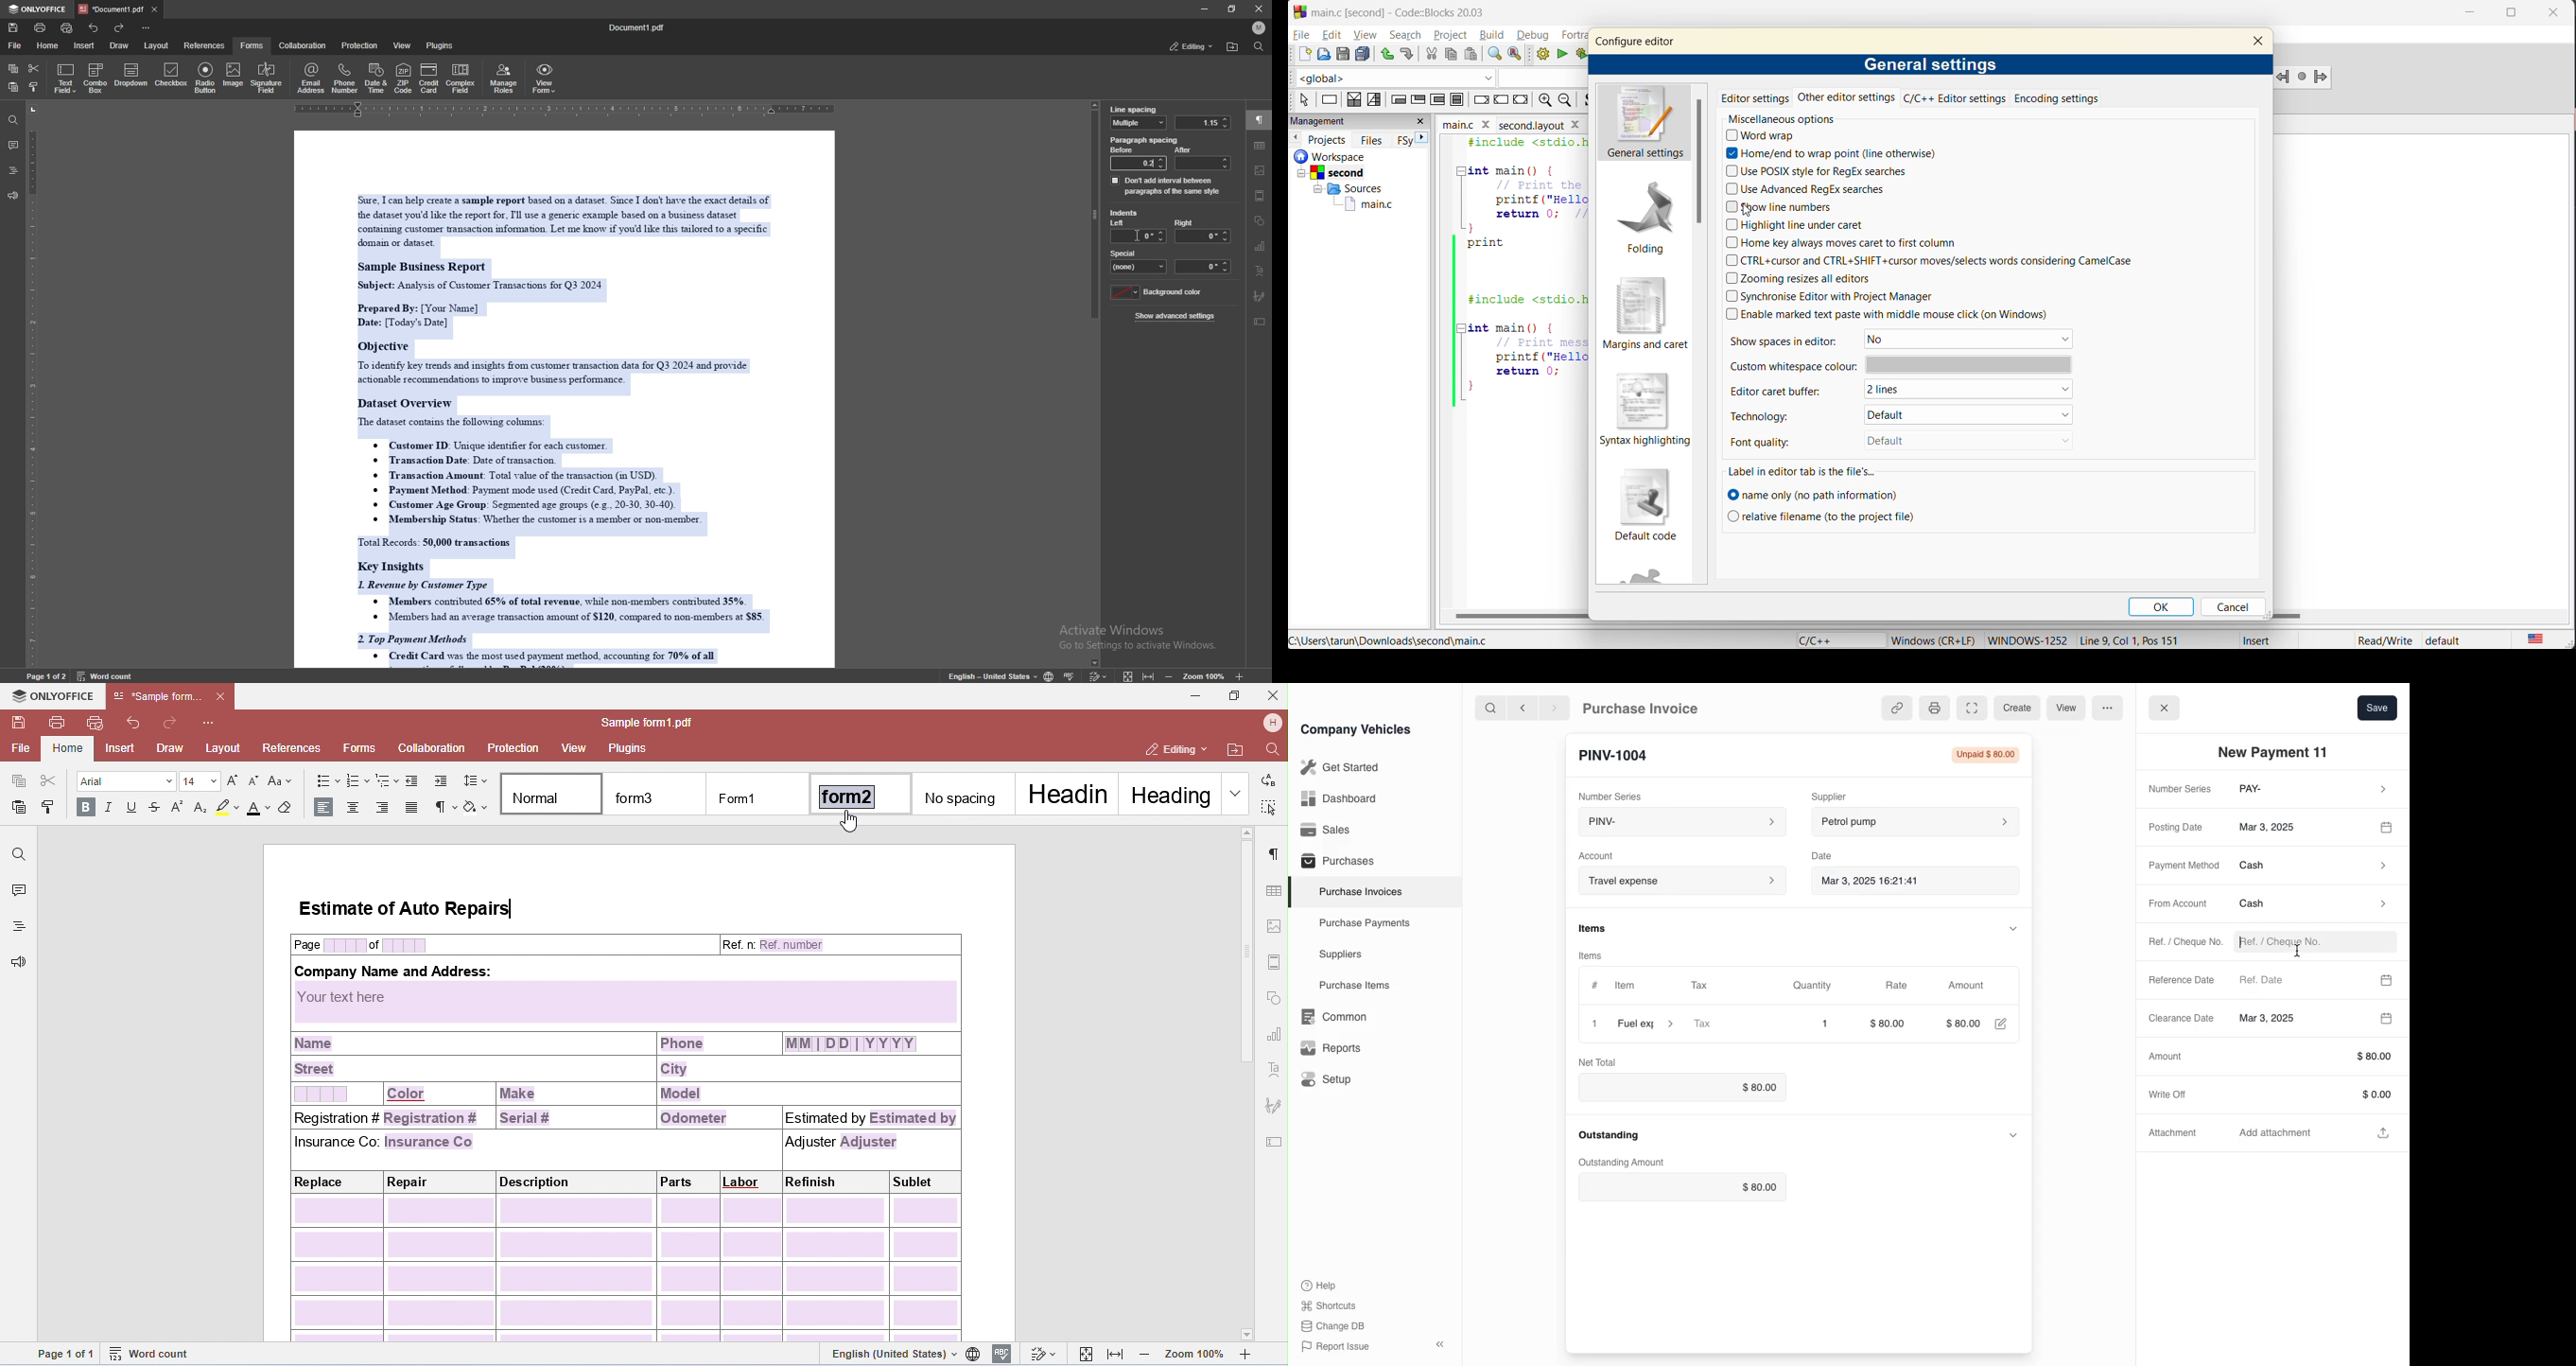 The height and width of the screenshot is (1372, 2576). Describe the element at coordinates (1820, 516) in the screenshot. I see `relative filename to the project file` at that location.